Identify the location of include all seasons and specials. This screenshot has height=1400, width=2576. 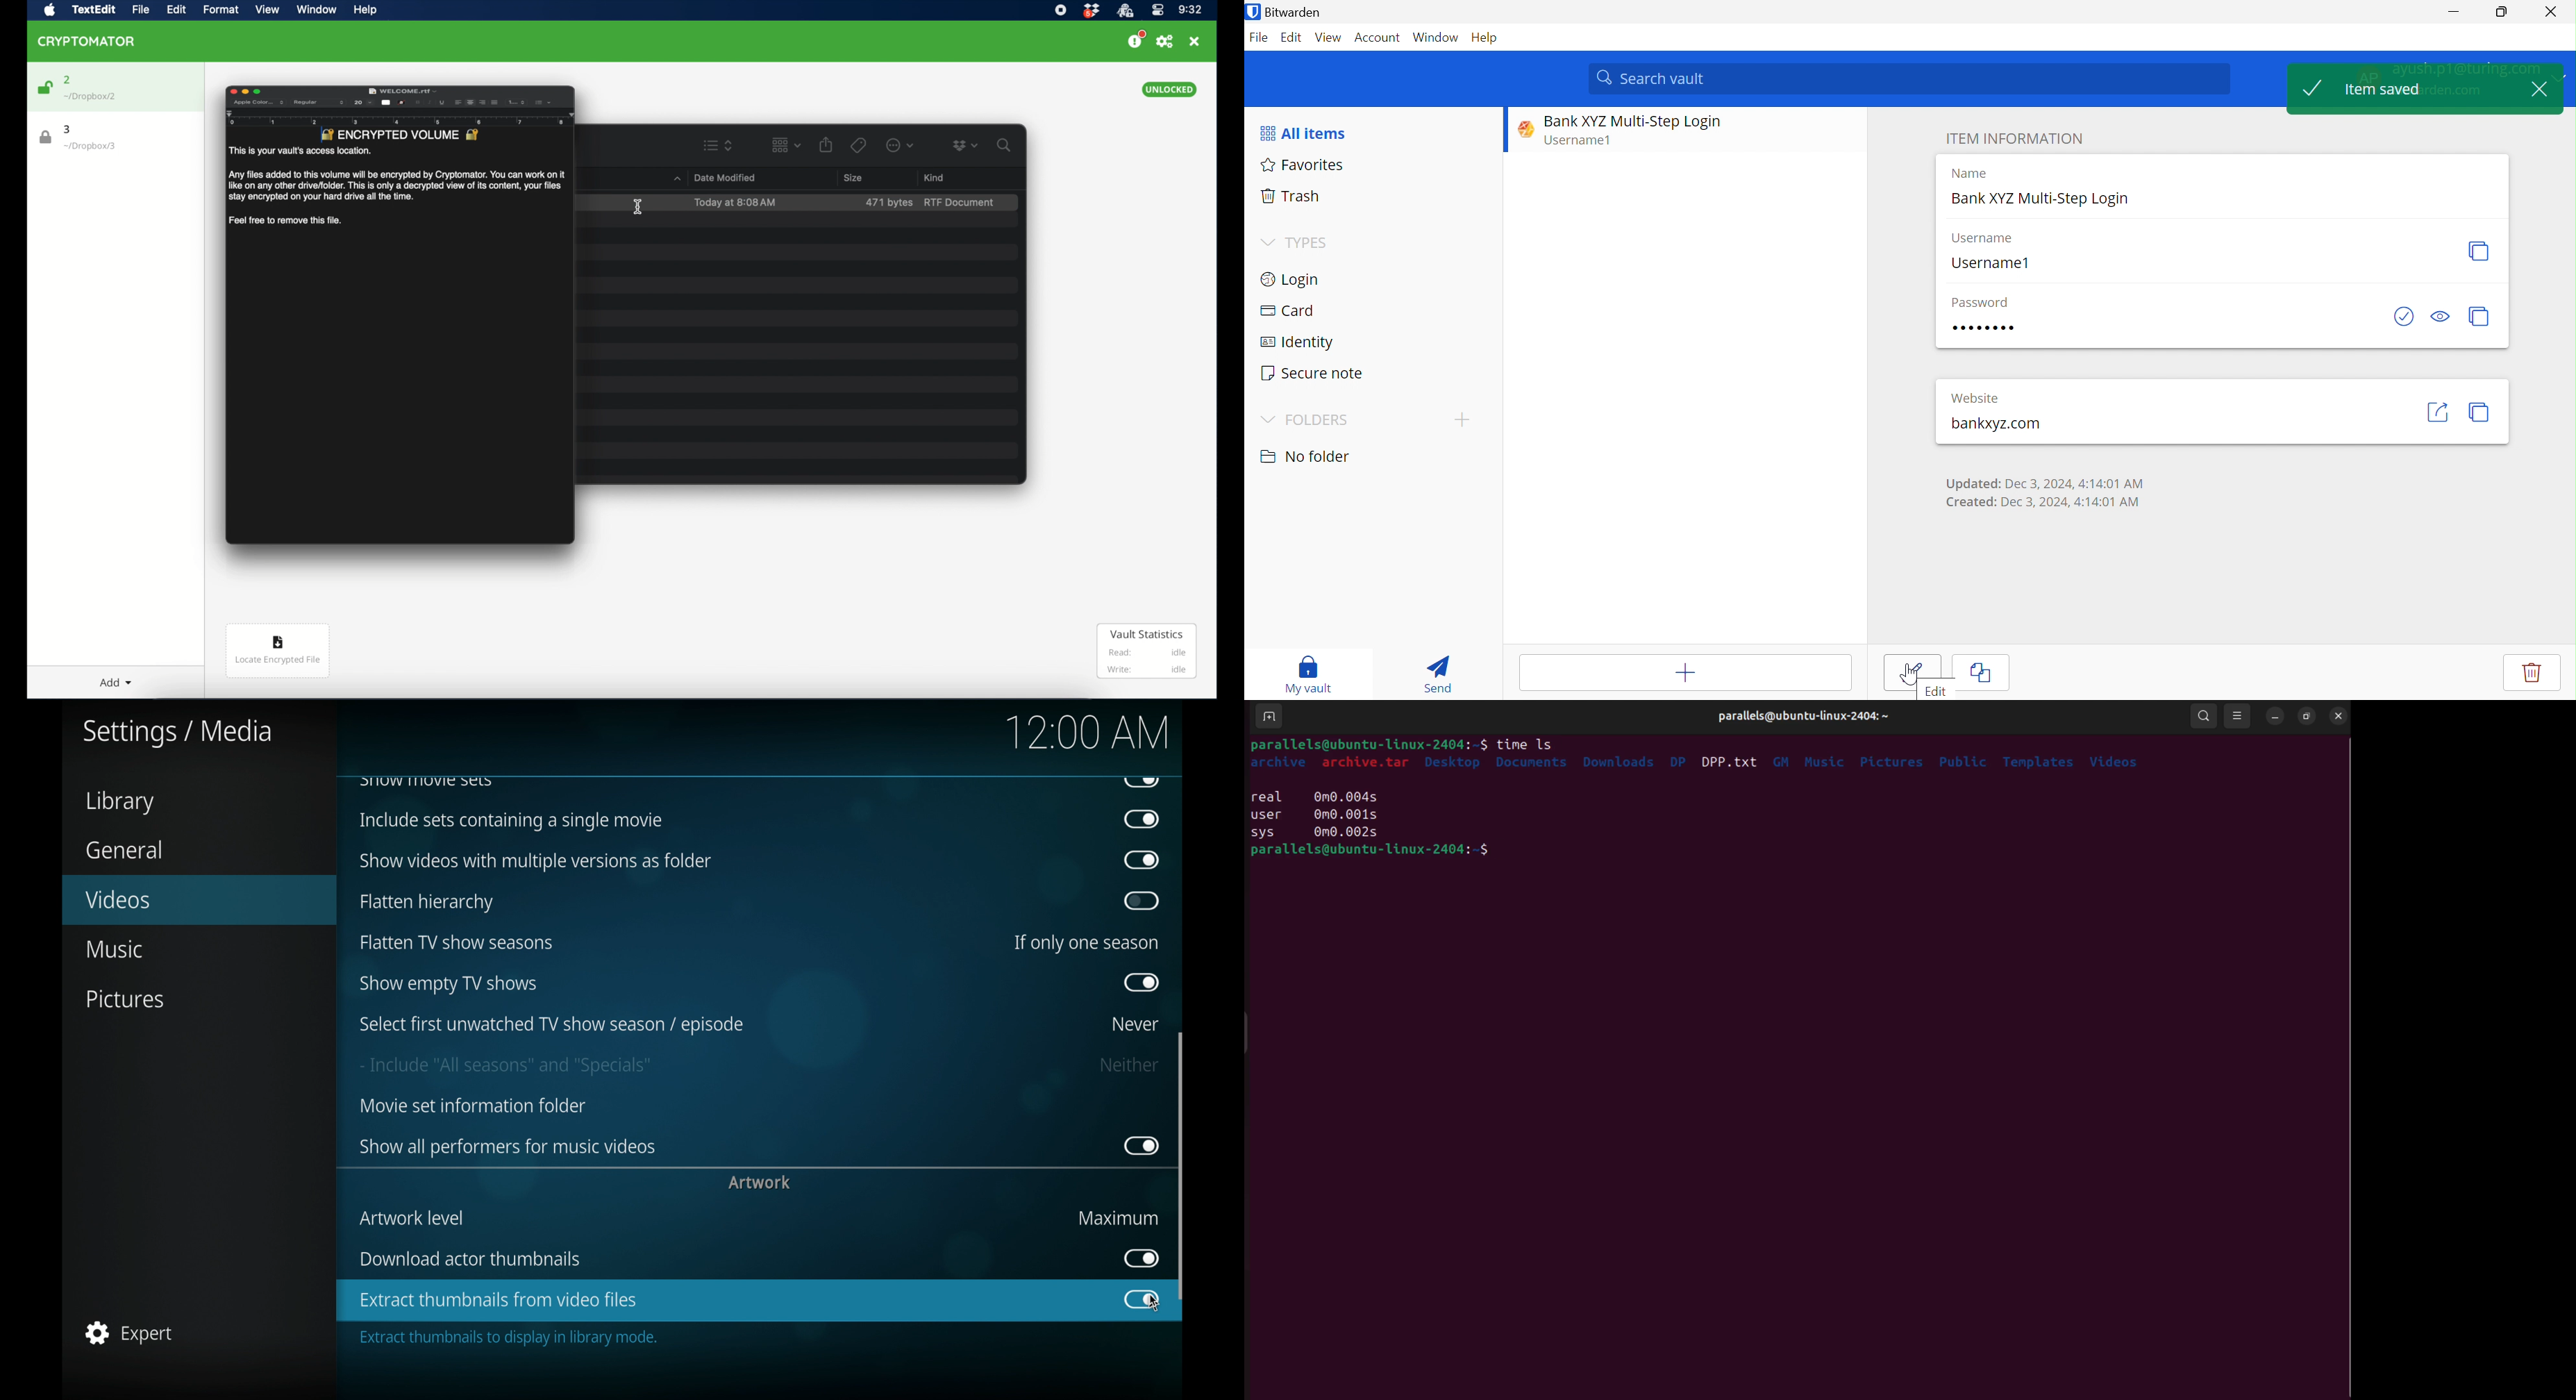
(505, 1067).